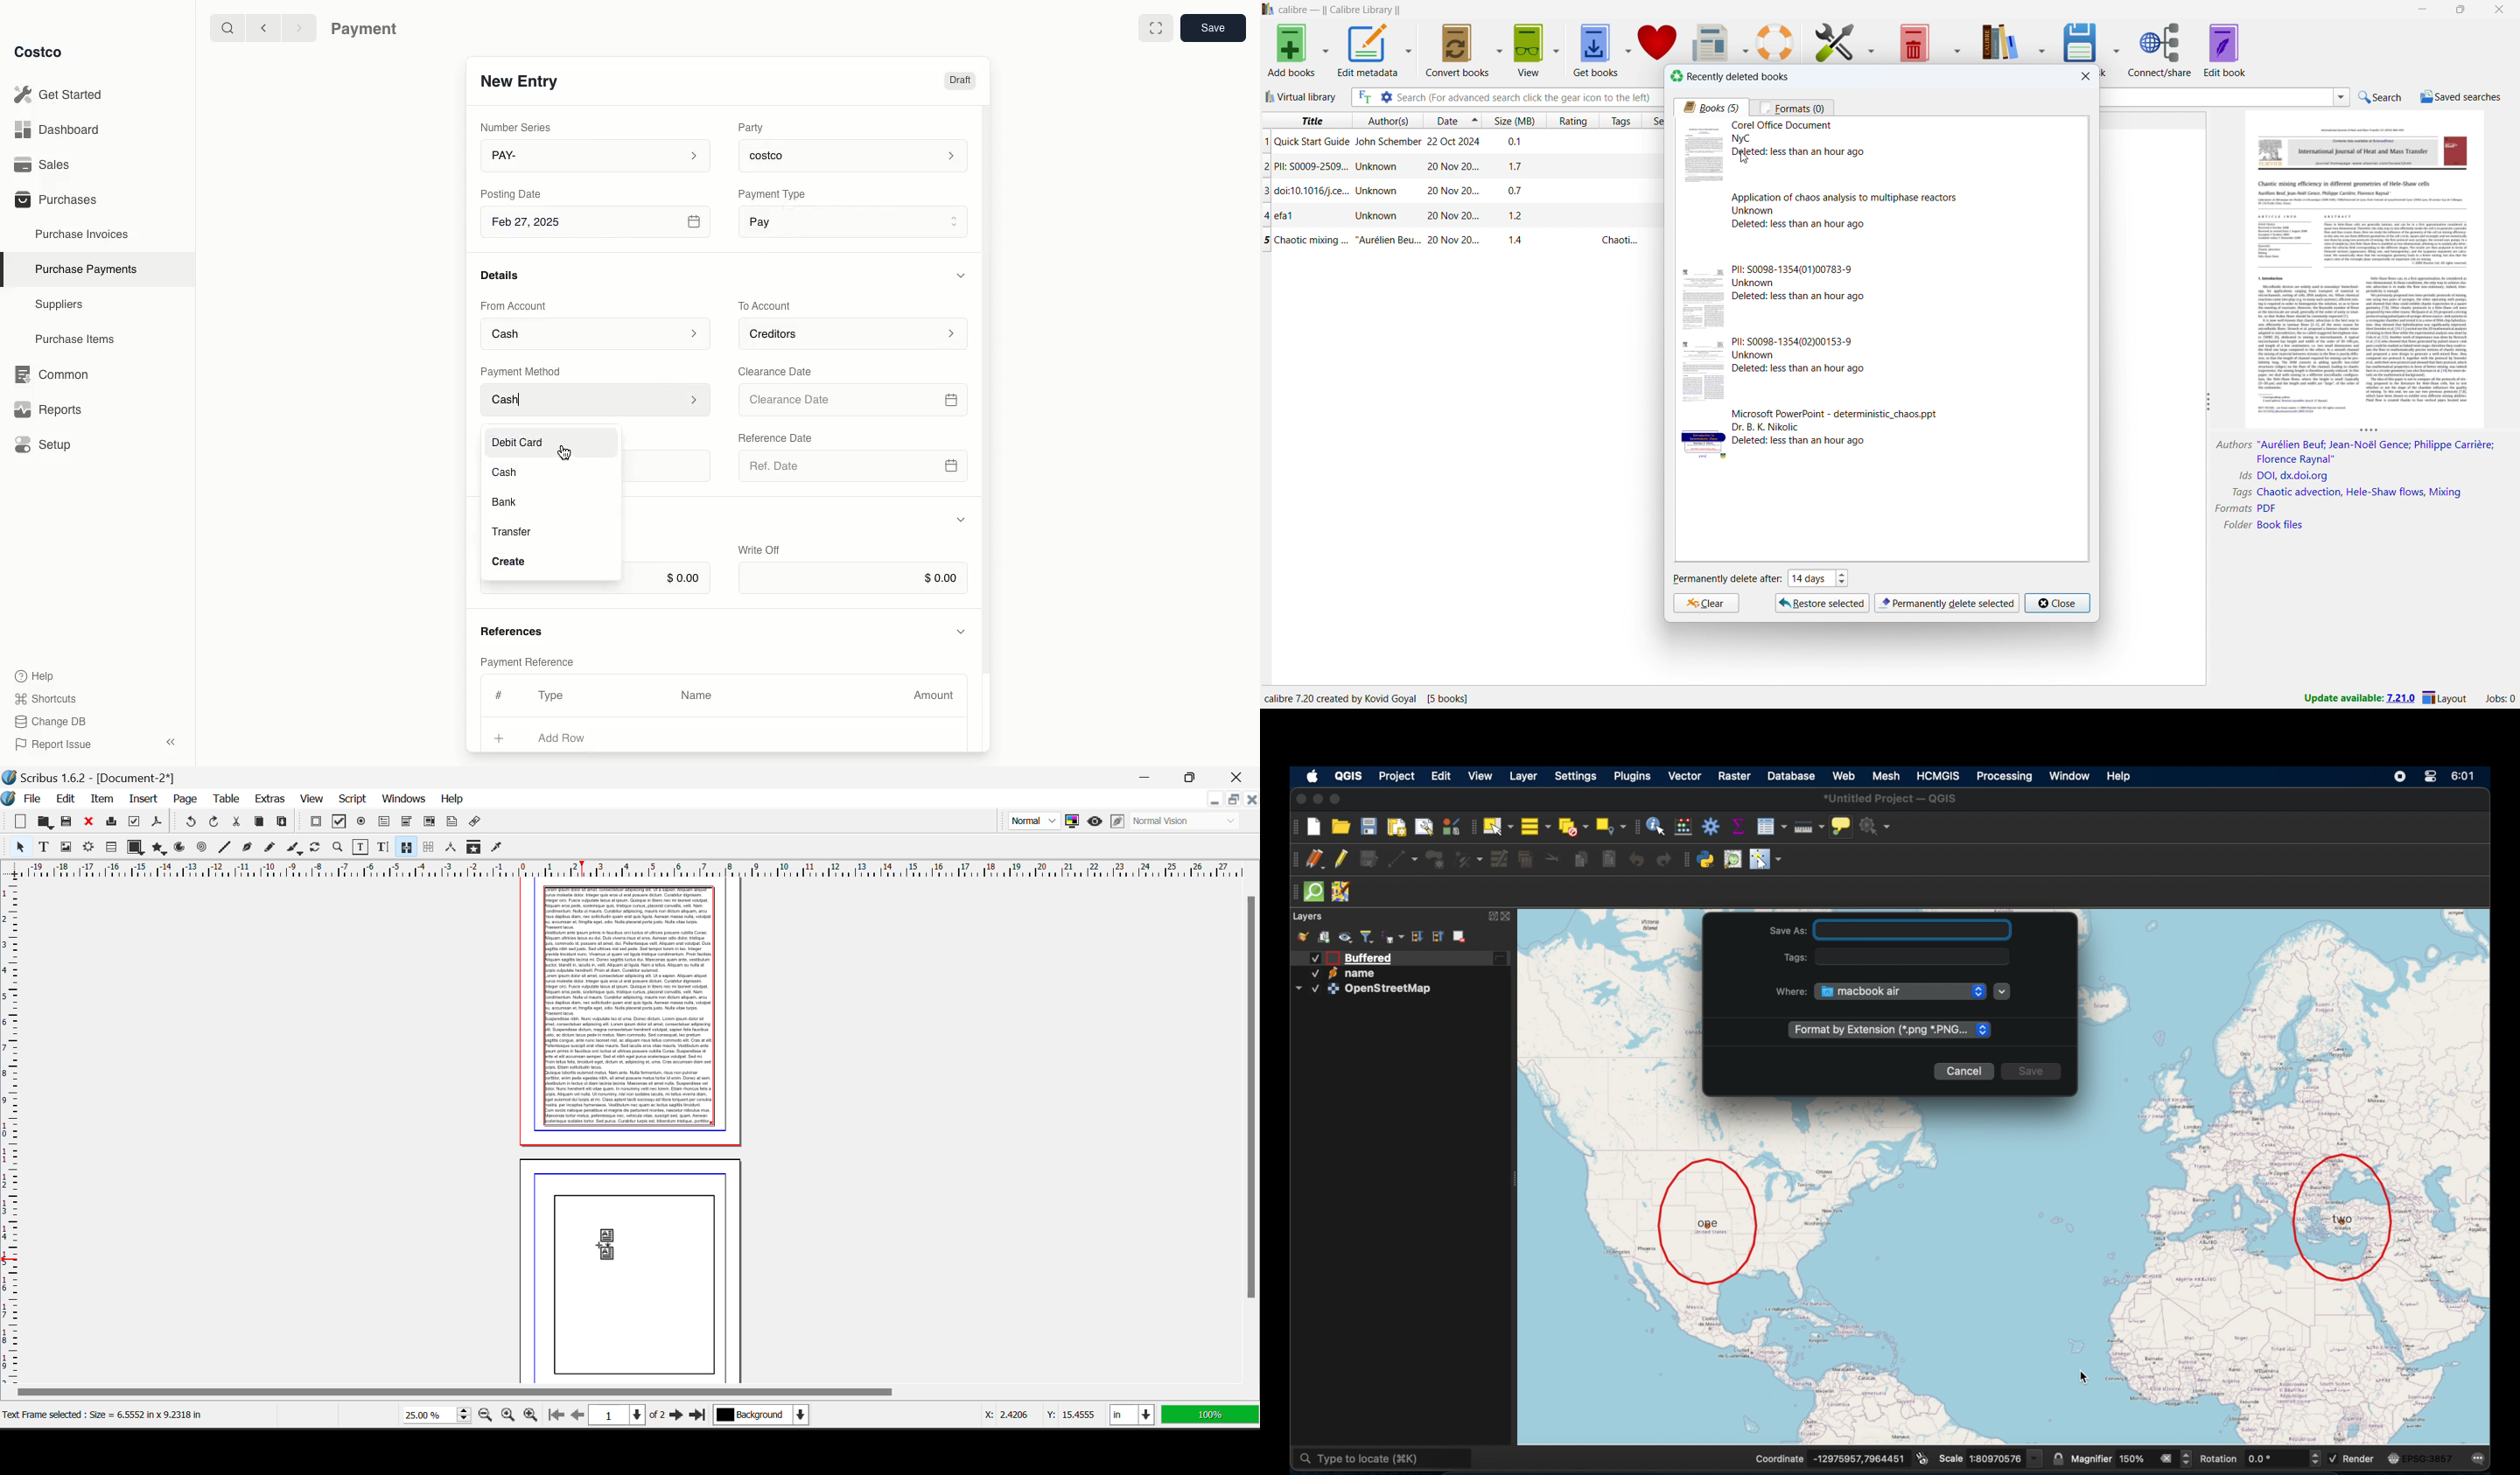  Describe the element at coordinates (1622, 120) in the screenshot. I see `sort by tags` at that location.